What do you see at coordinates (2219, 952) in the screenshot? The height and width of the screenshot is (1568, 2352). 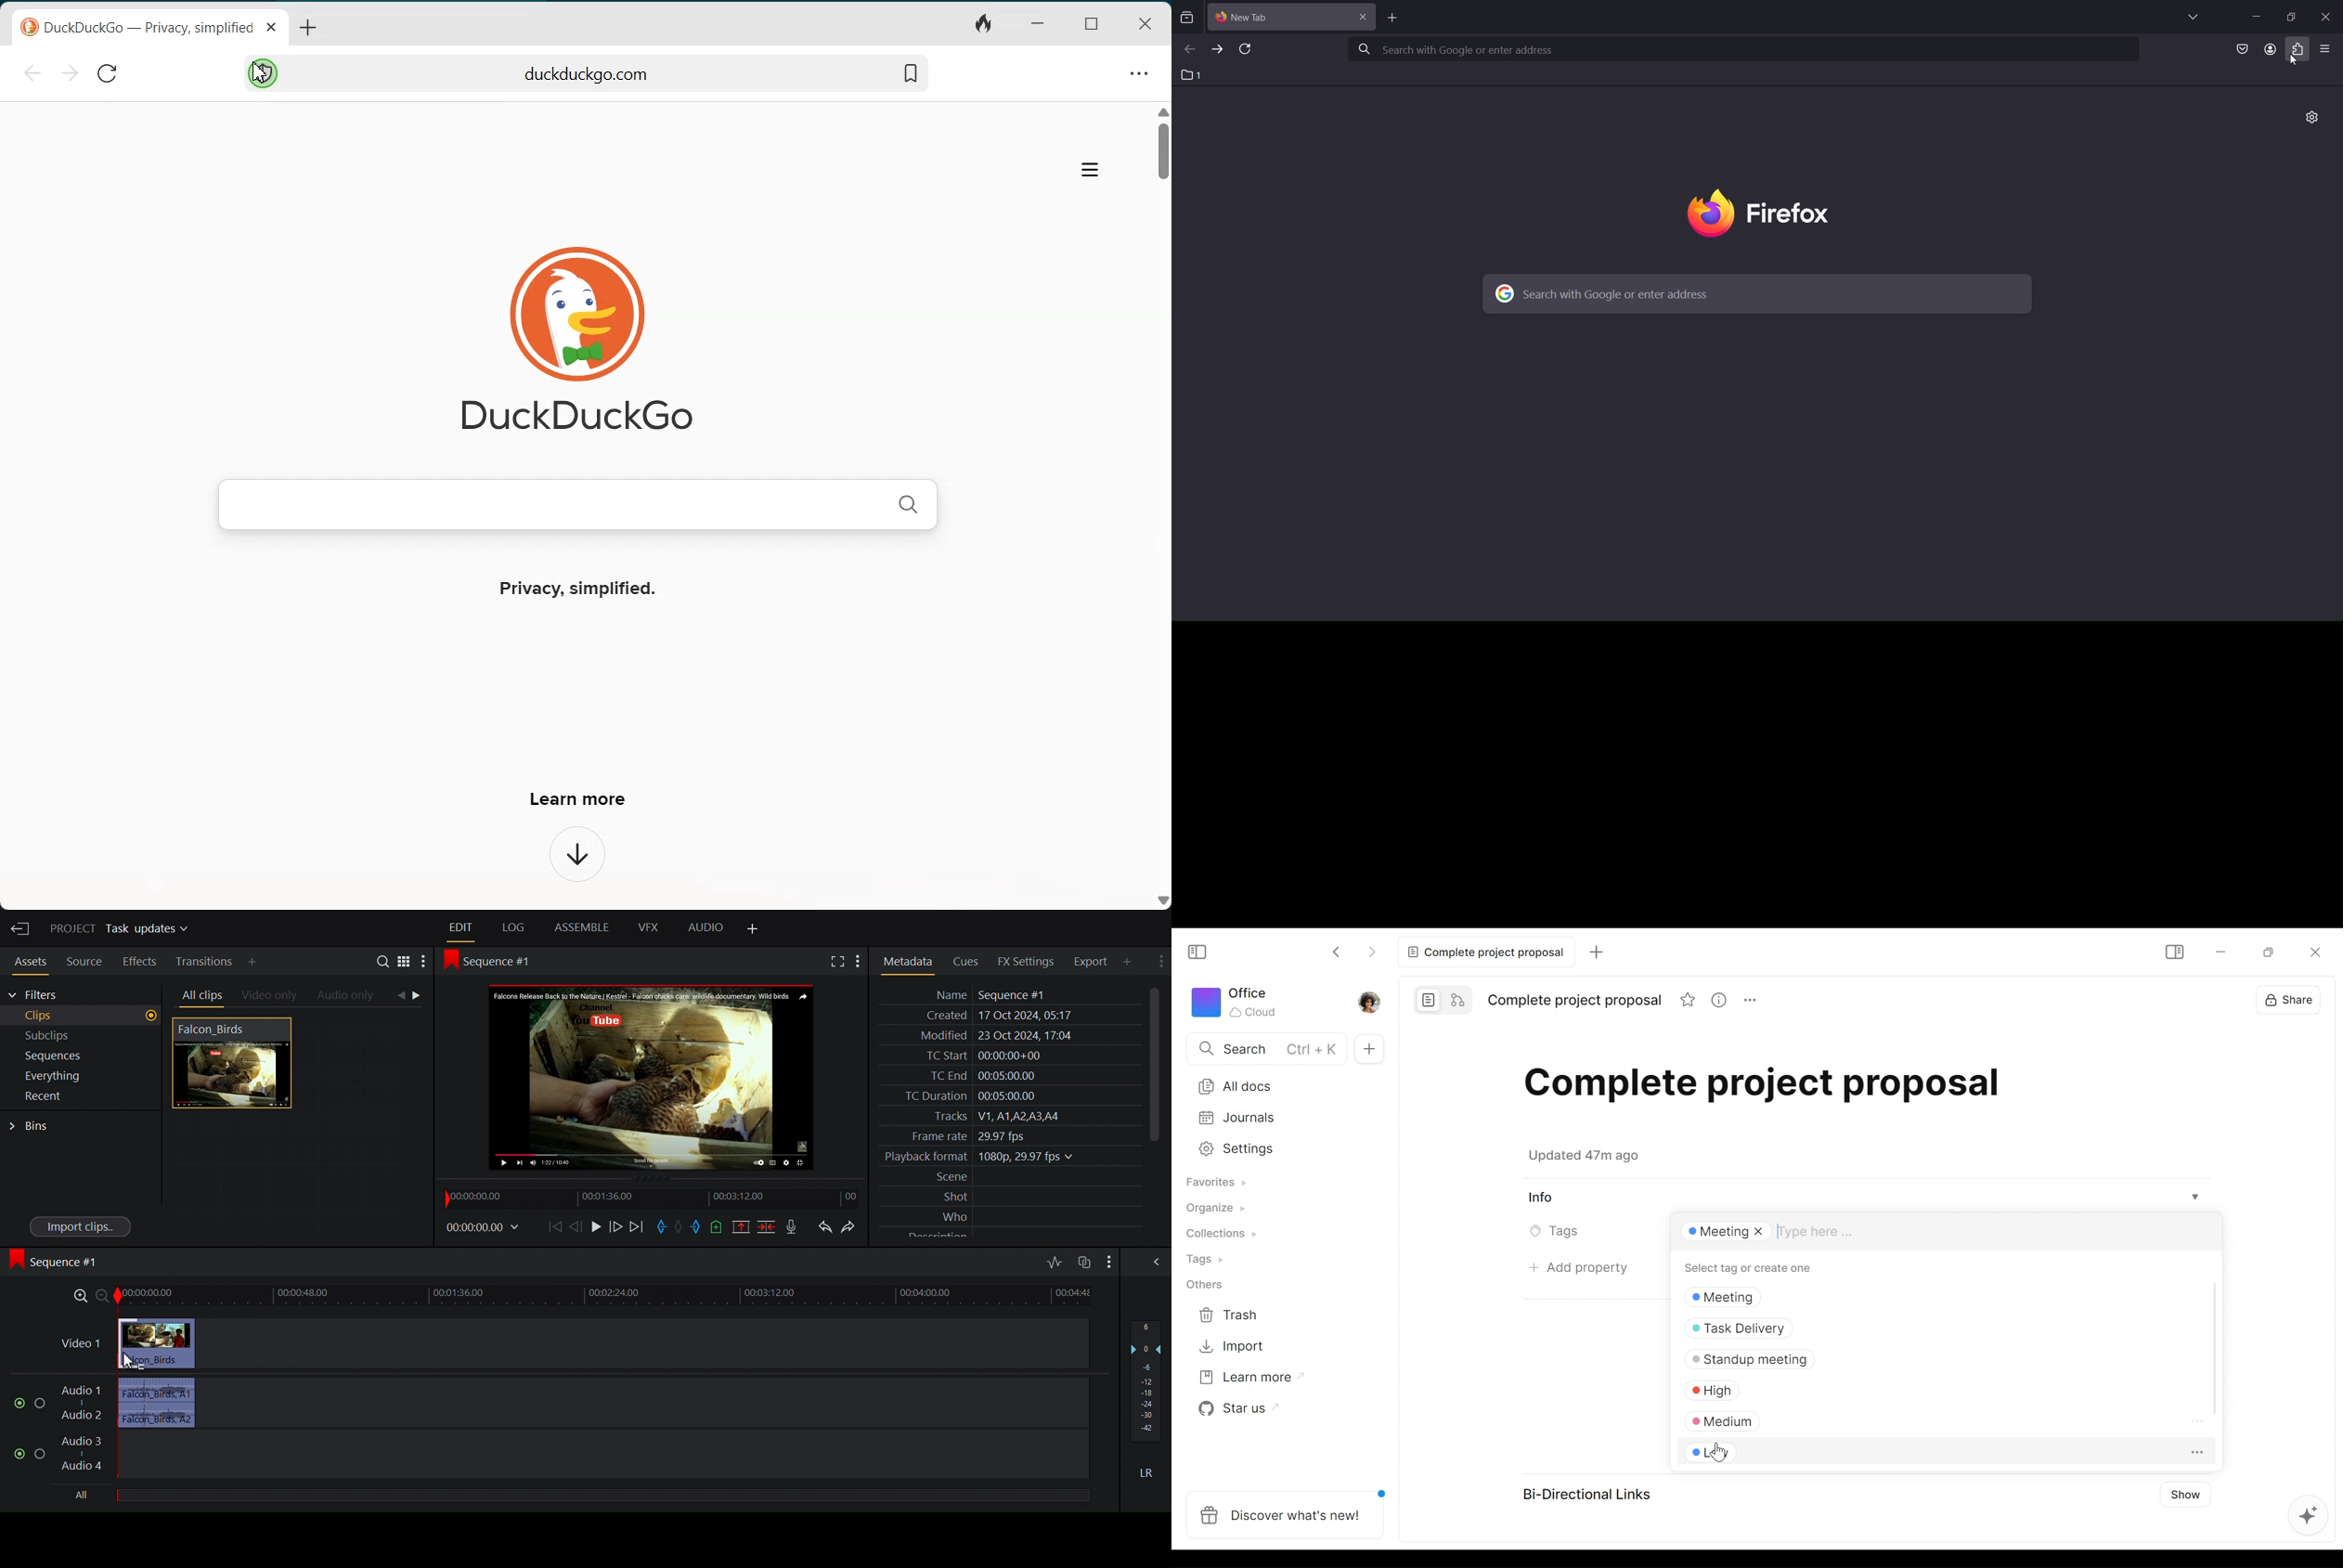 I see `minimize` at bounding box center [2219, 952].